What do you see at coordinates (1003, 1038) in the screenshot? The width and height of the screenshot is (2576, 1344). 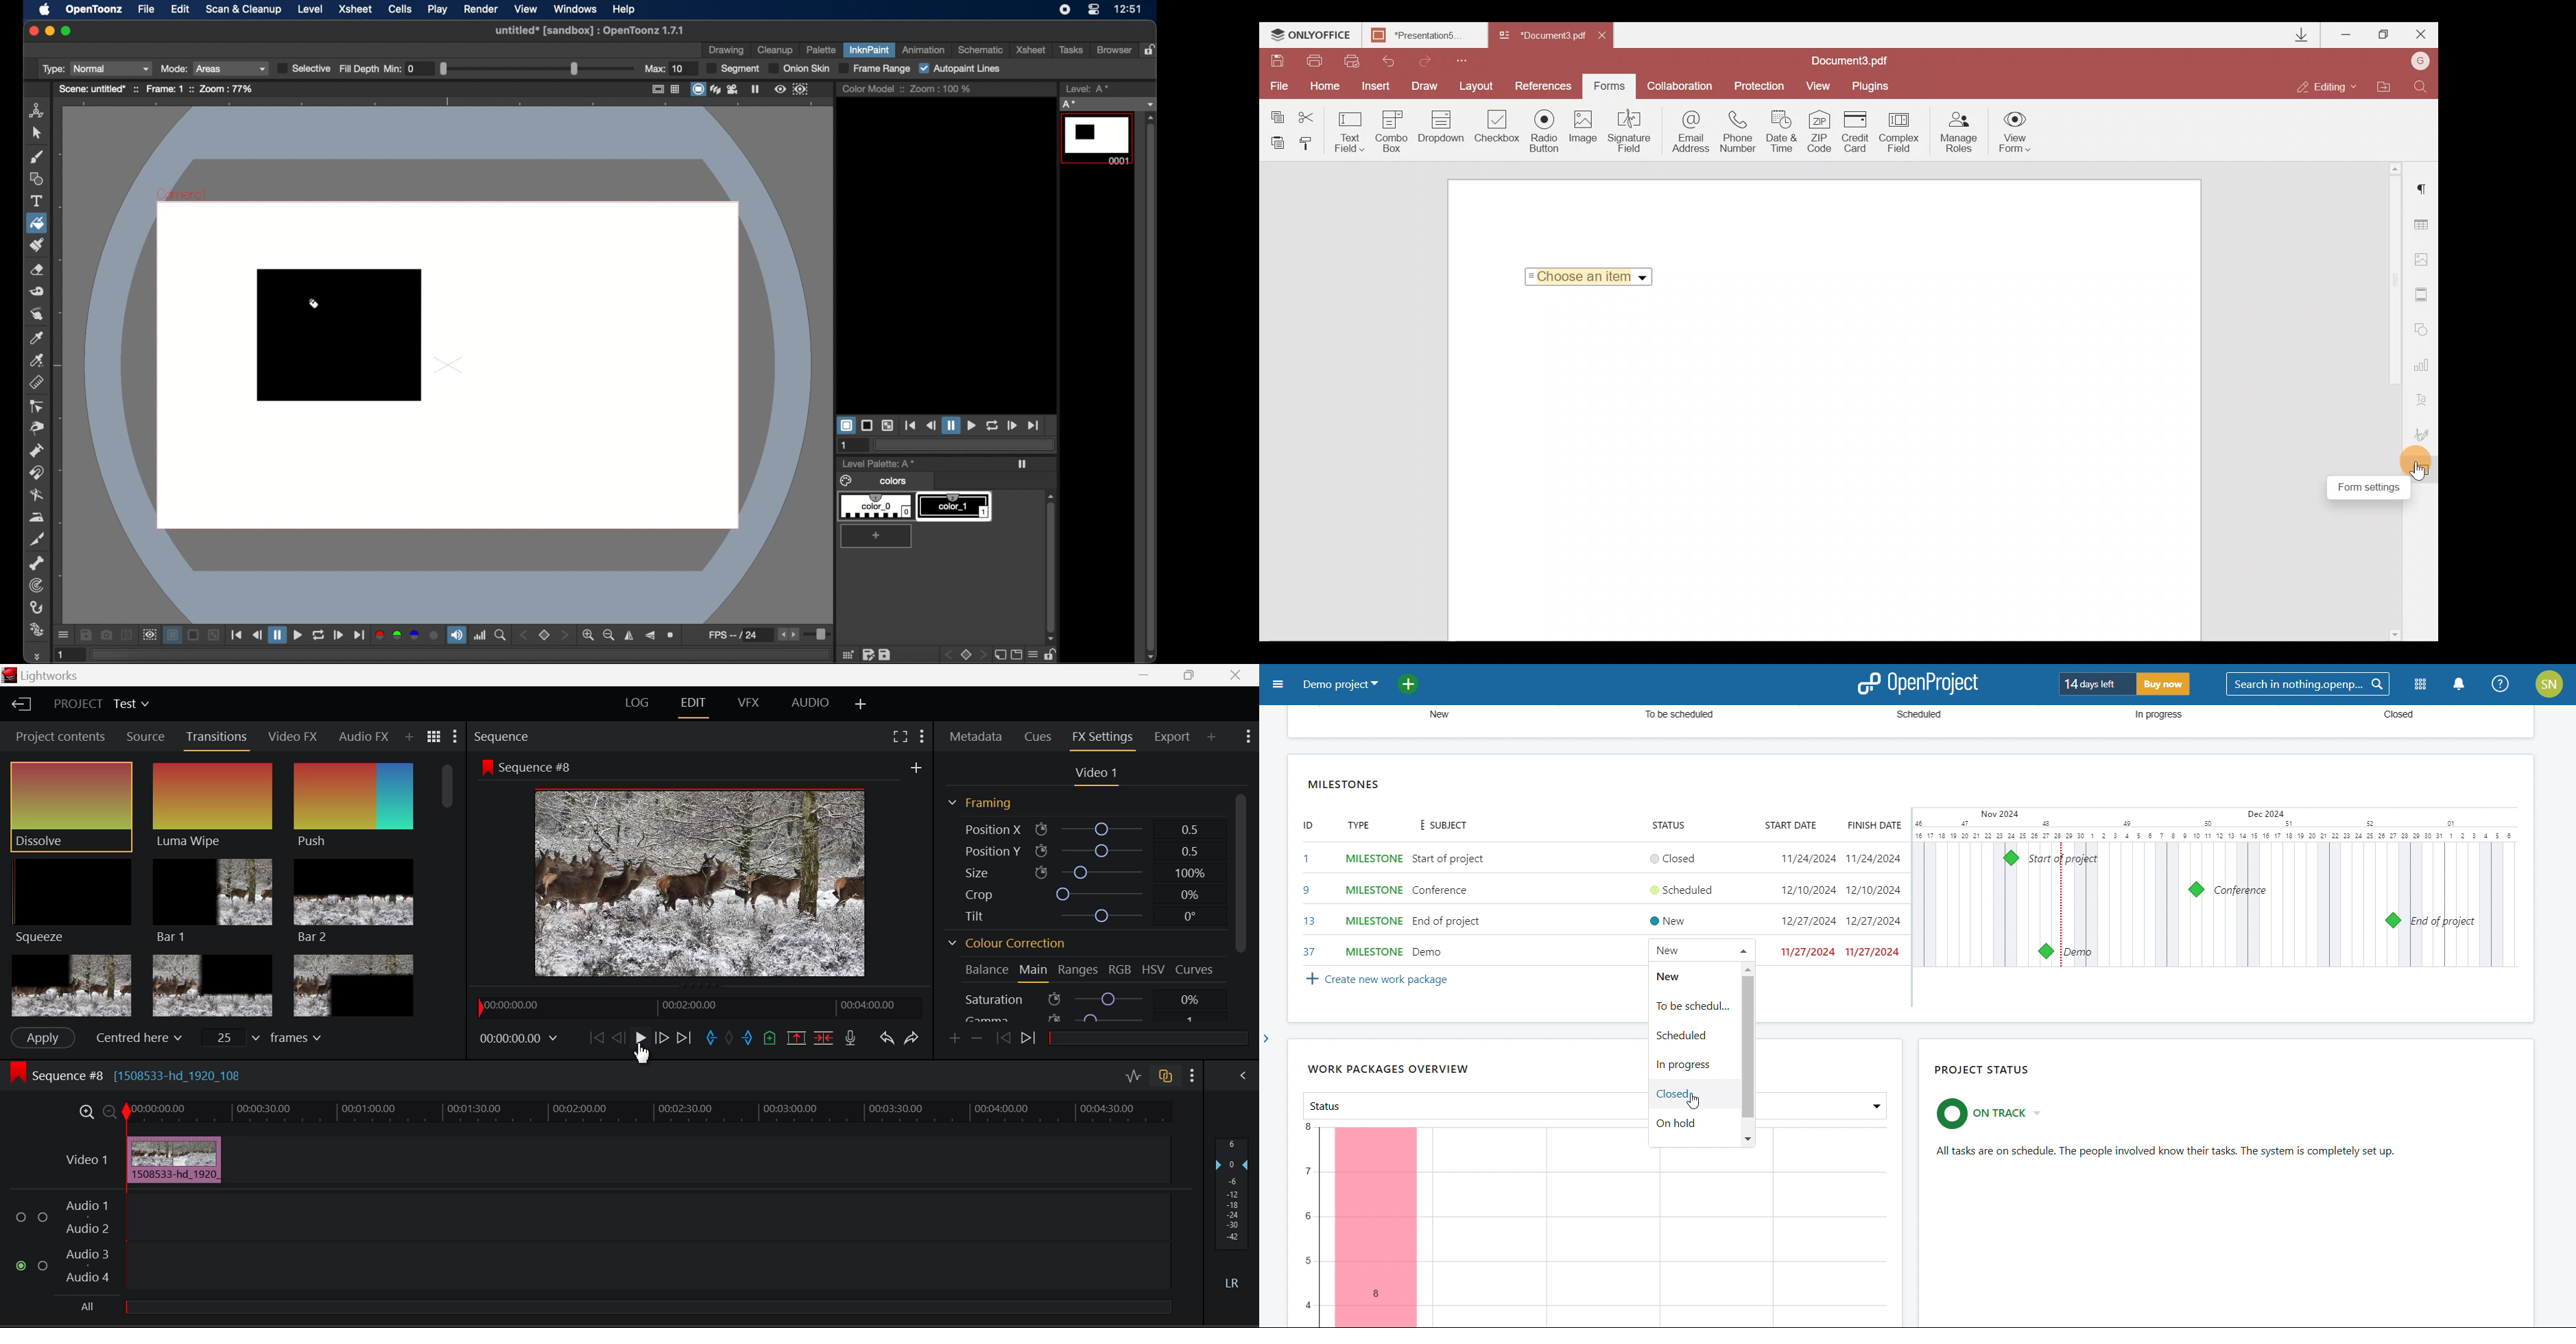 I see `Previous keyframe` at bounding box center [1003, 1038].